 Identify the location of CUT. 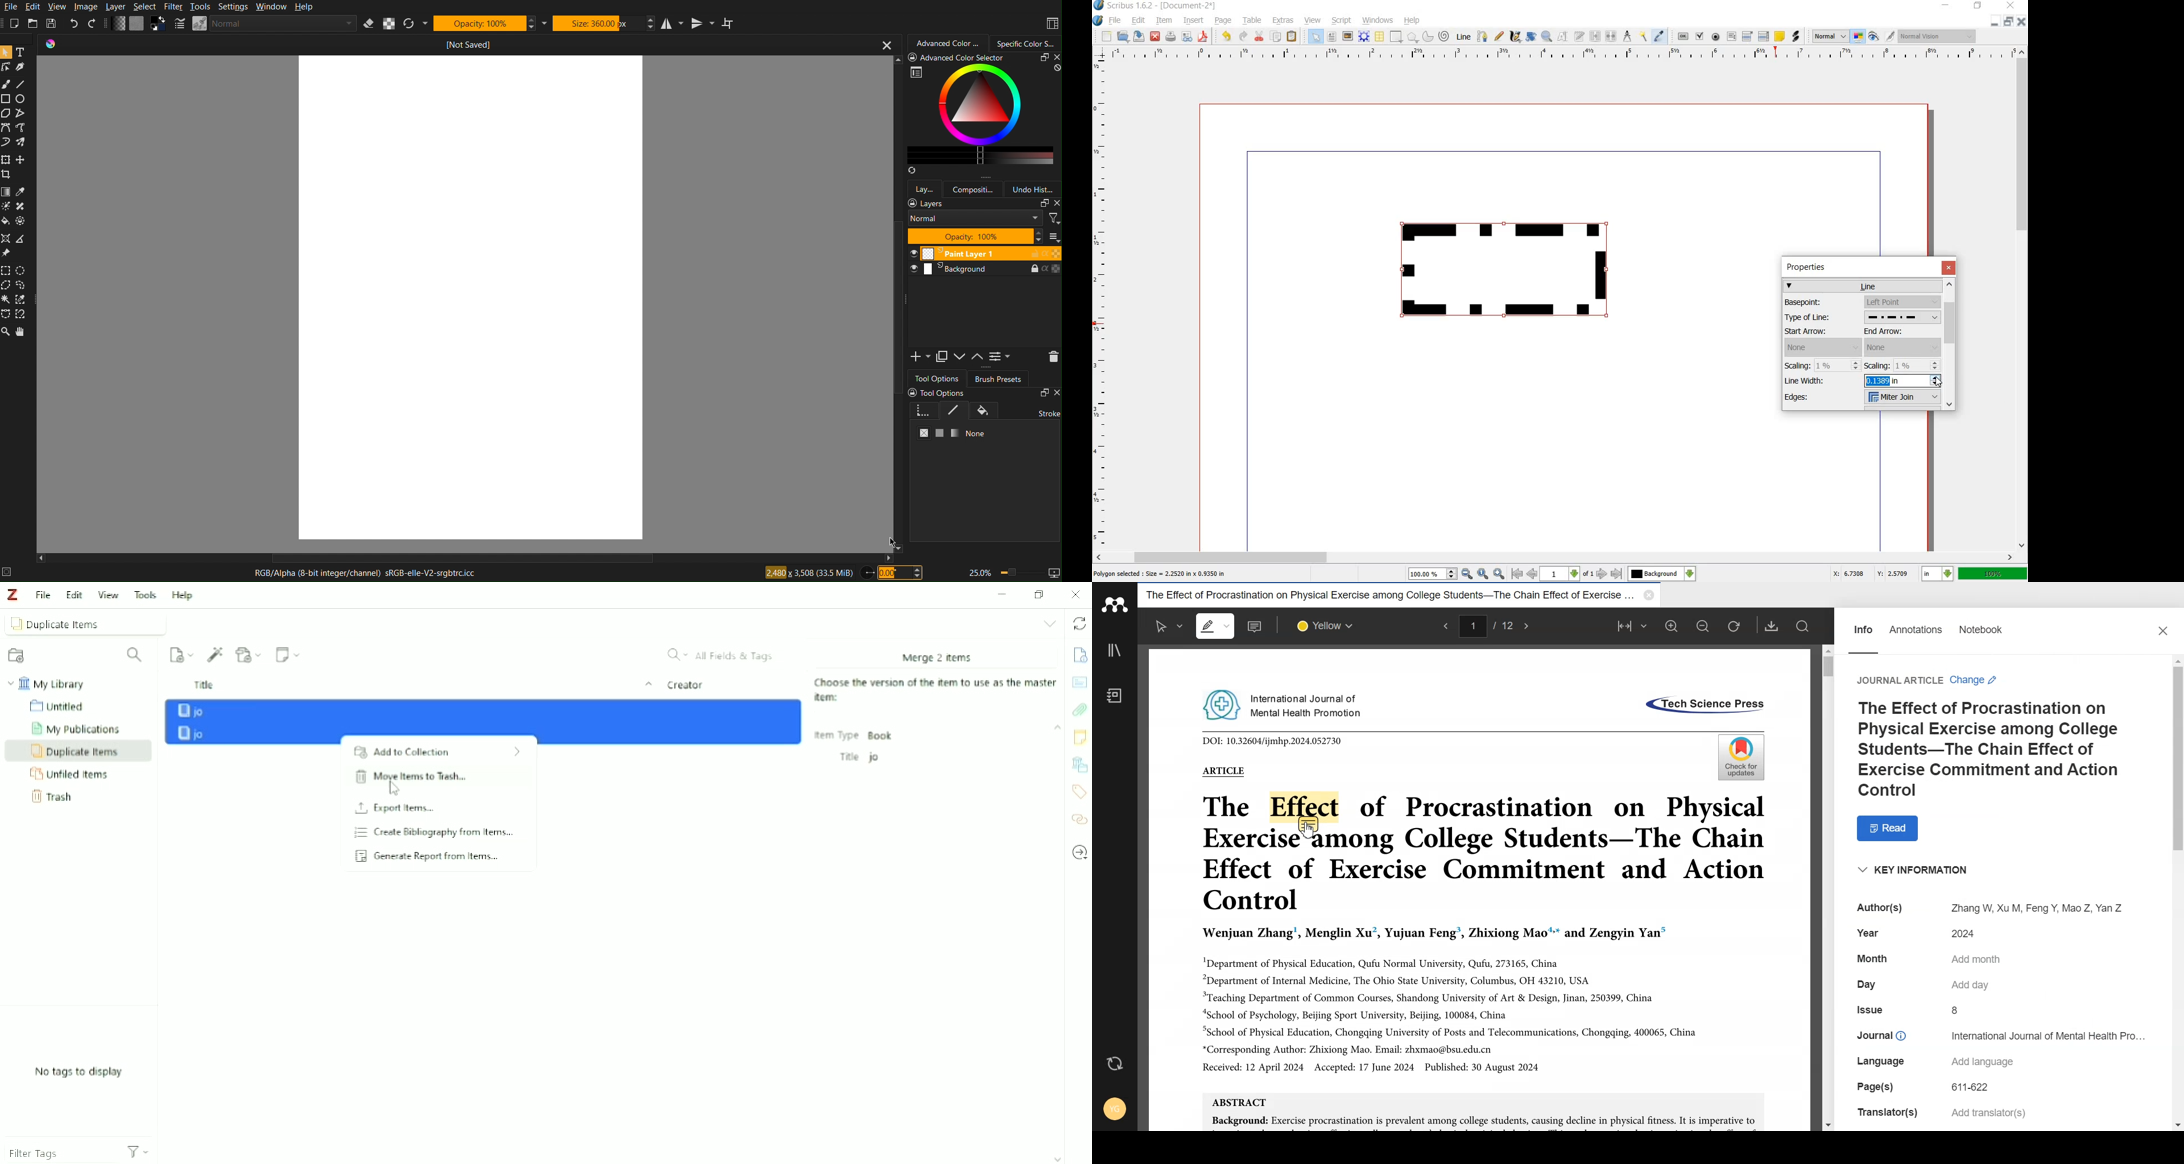
(1260, 36).